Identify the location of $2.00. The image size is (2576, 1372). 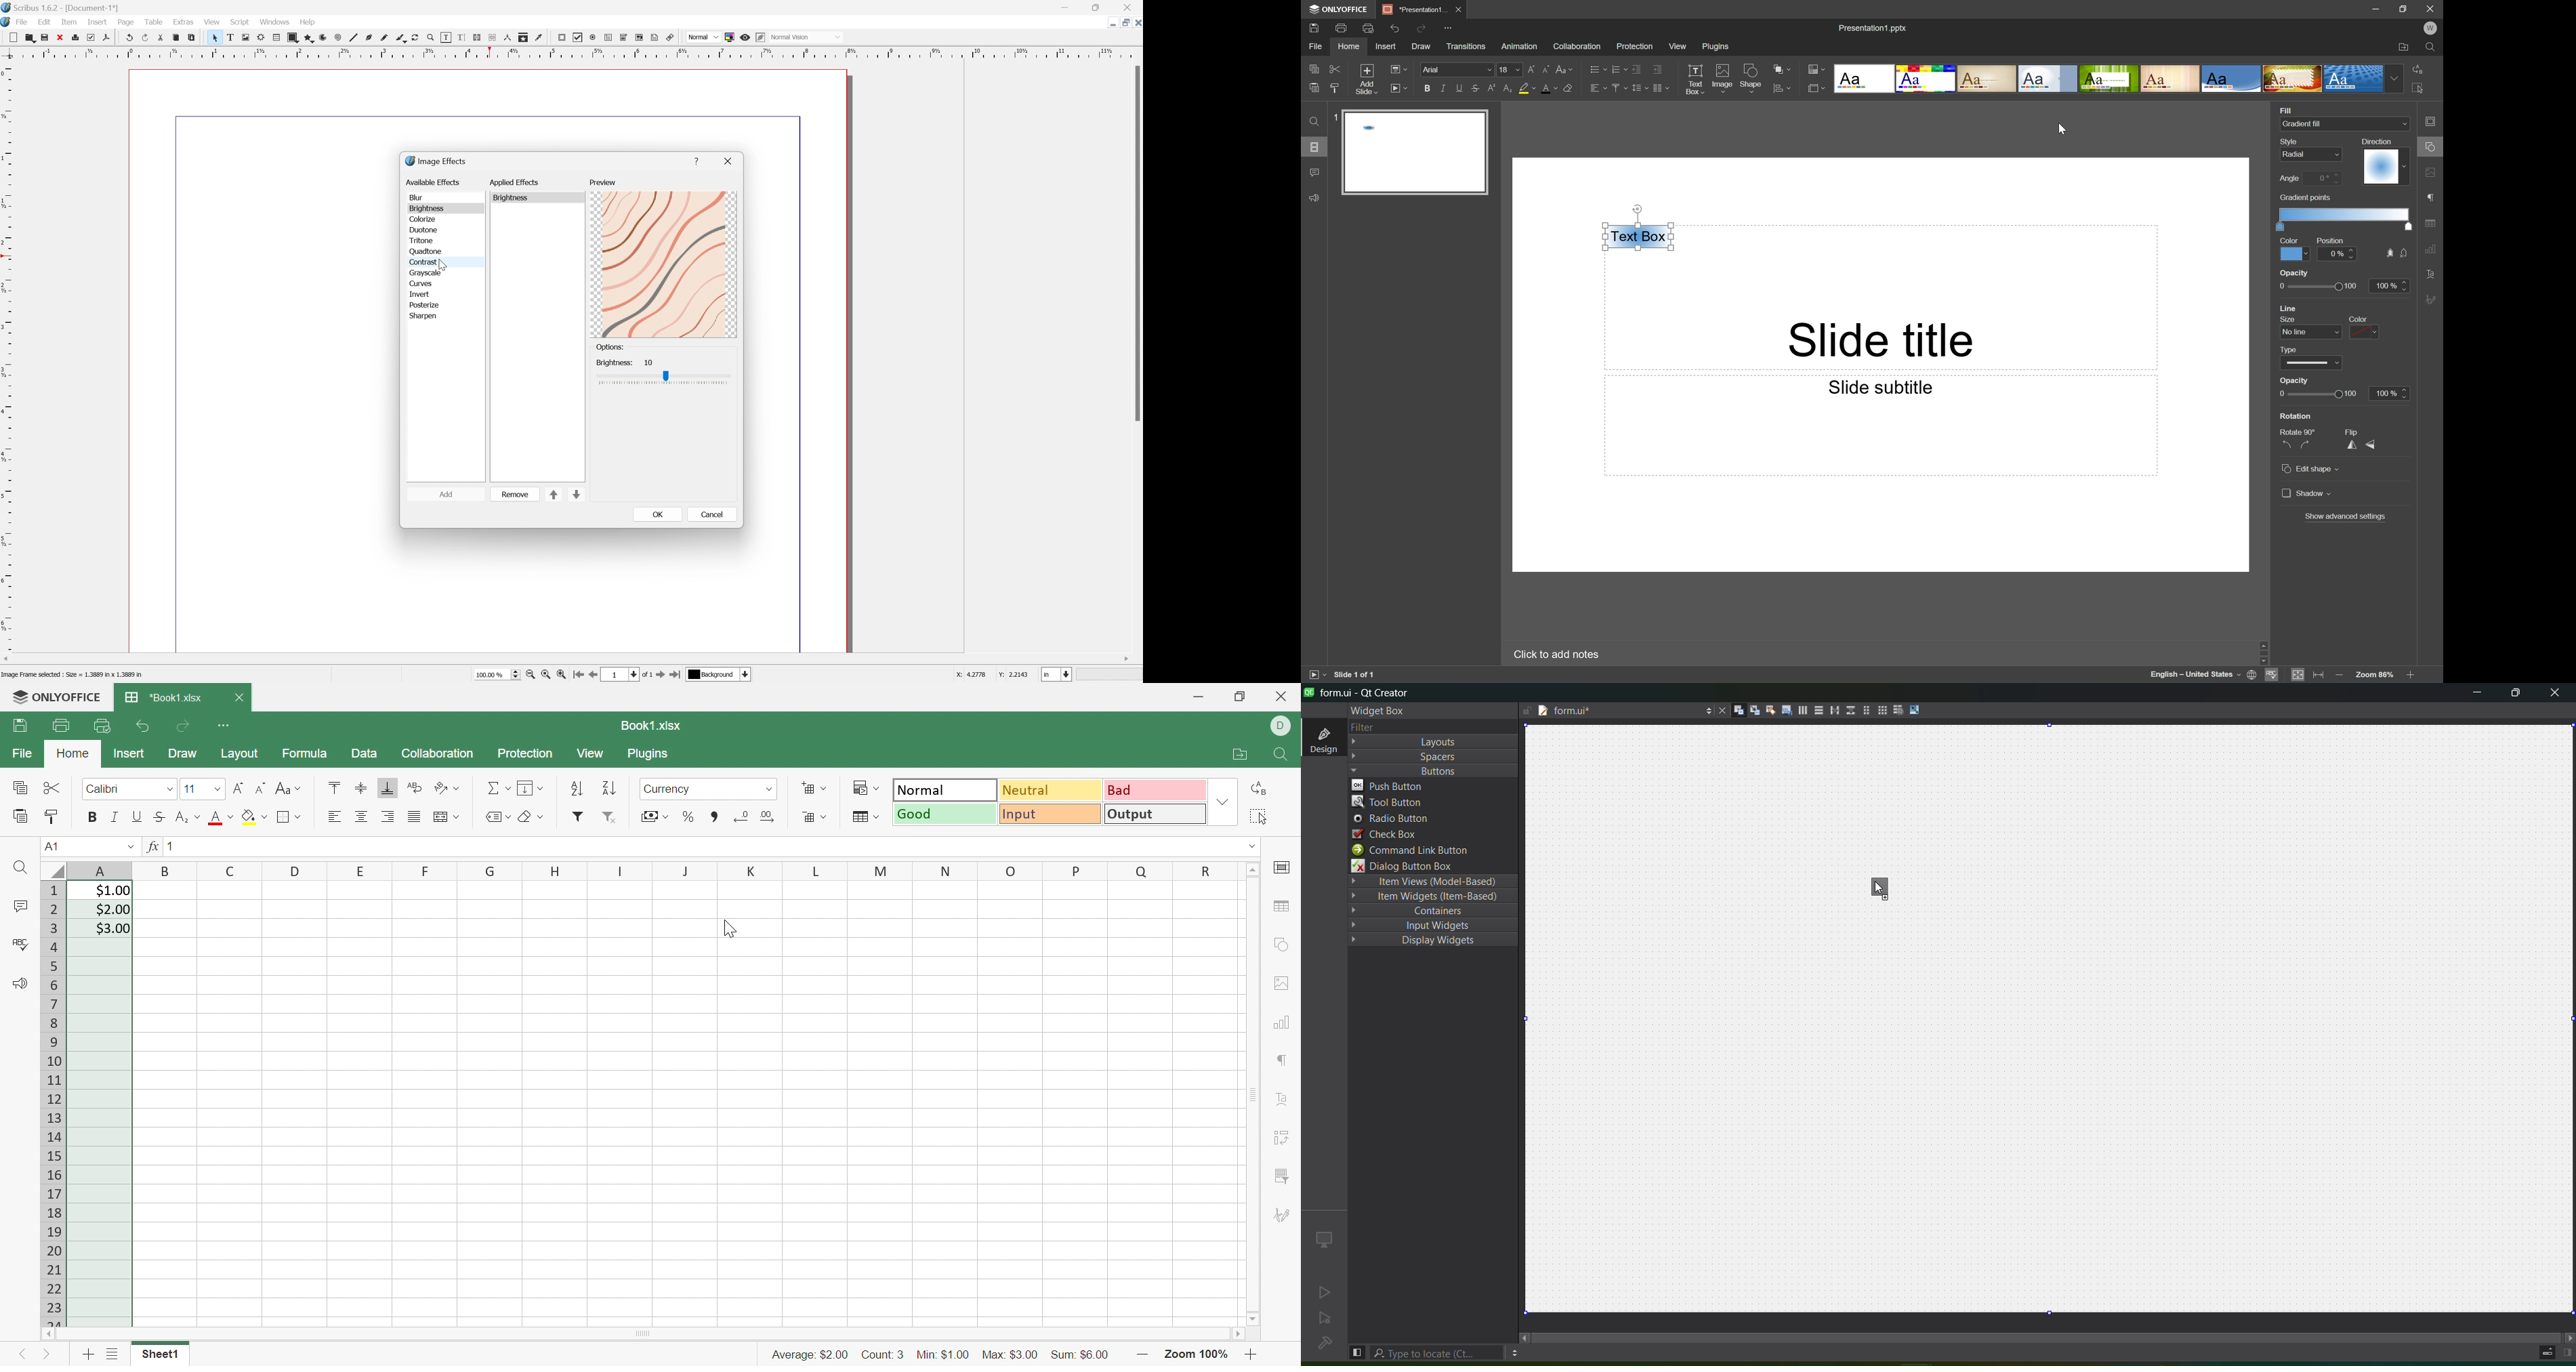
(112, 910).